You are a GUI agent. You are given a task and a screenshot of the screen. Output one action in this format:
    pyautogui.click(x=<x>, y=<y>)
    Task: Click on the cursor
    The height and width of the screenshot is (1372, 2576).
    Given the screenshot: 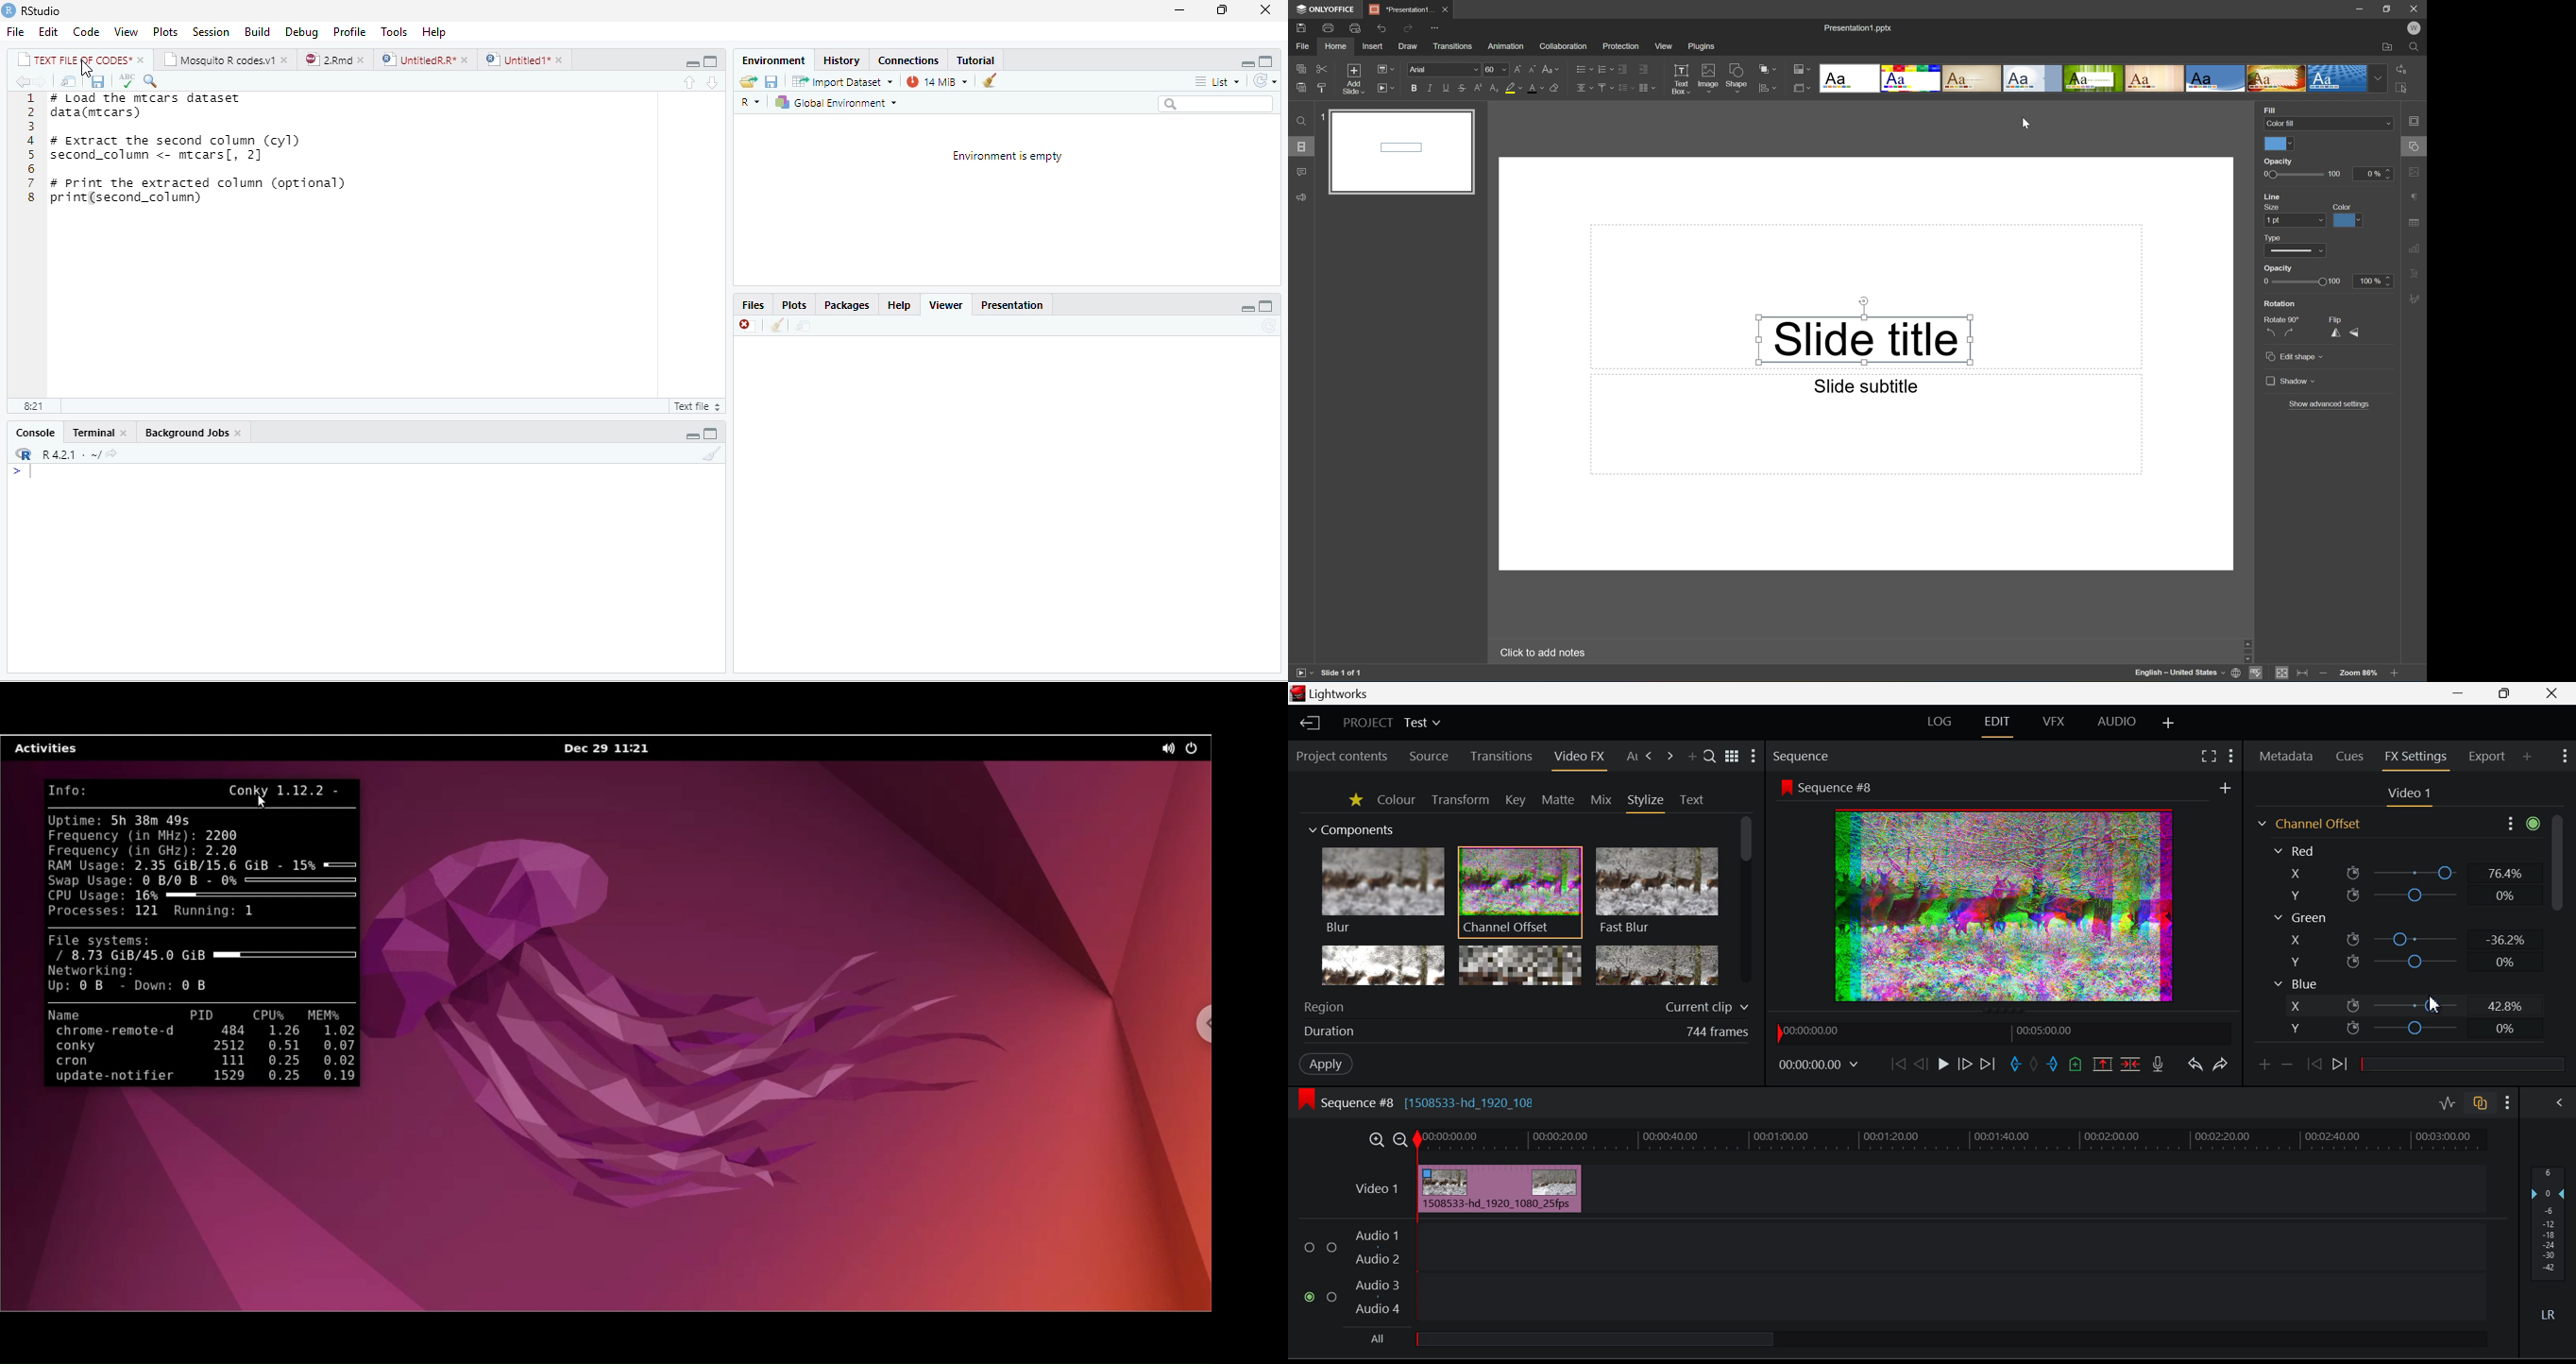 What is the action you would take?
    pyautogui.click(x=87, y=69)
    